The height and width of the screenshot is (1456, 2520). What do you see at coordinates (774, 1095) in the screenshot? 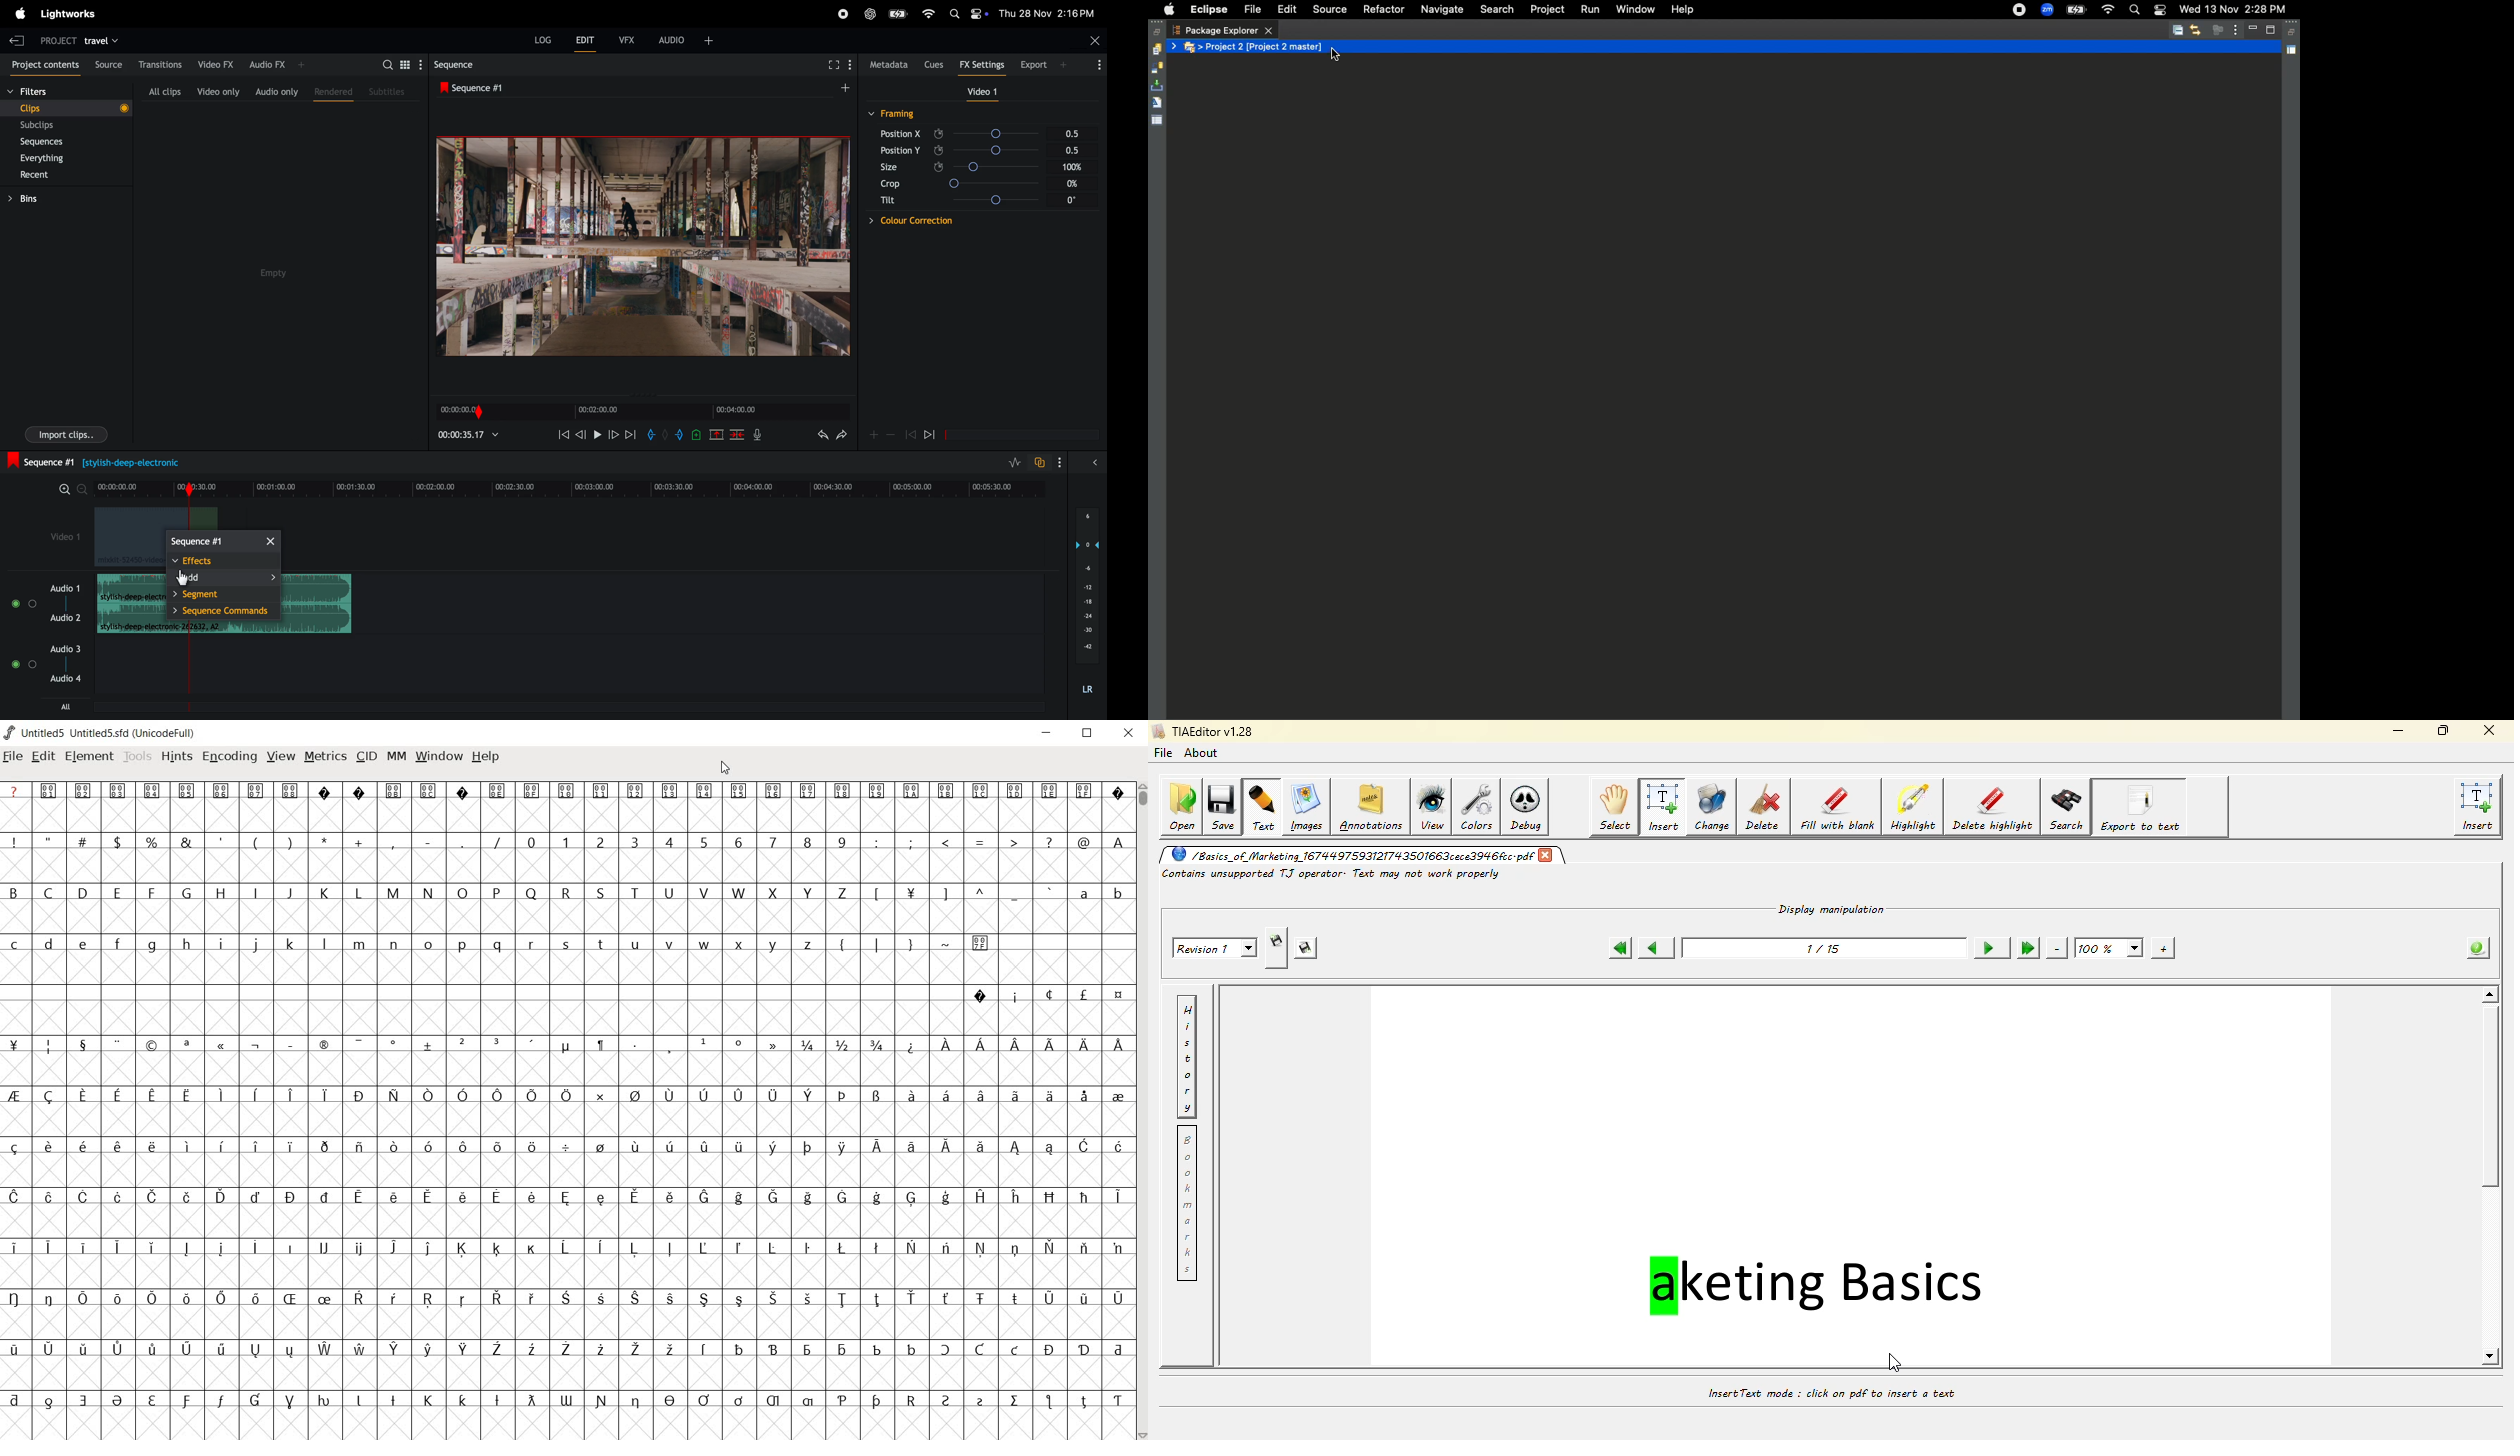
I see `Symbol` at bounding box center [774, 1095].